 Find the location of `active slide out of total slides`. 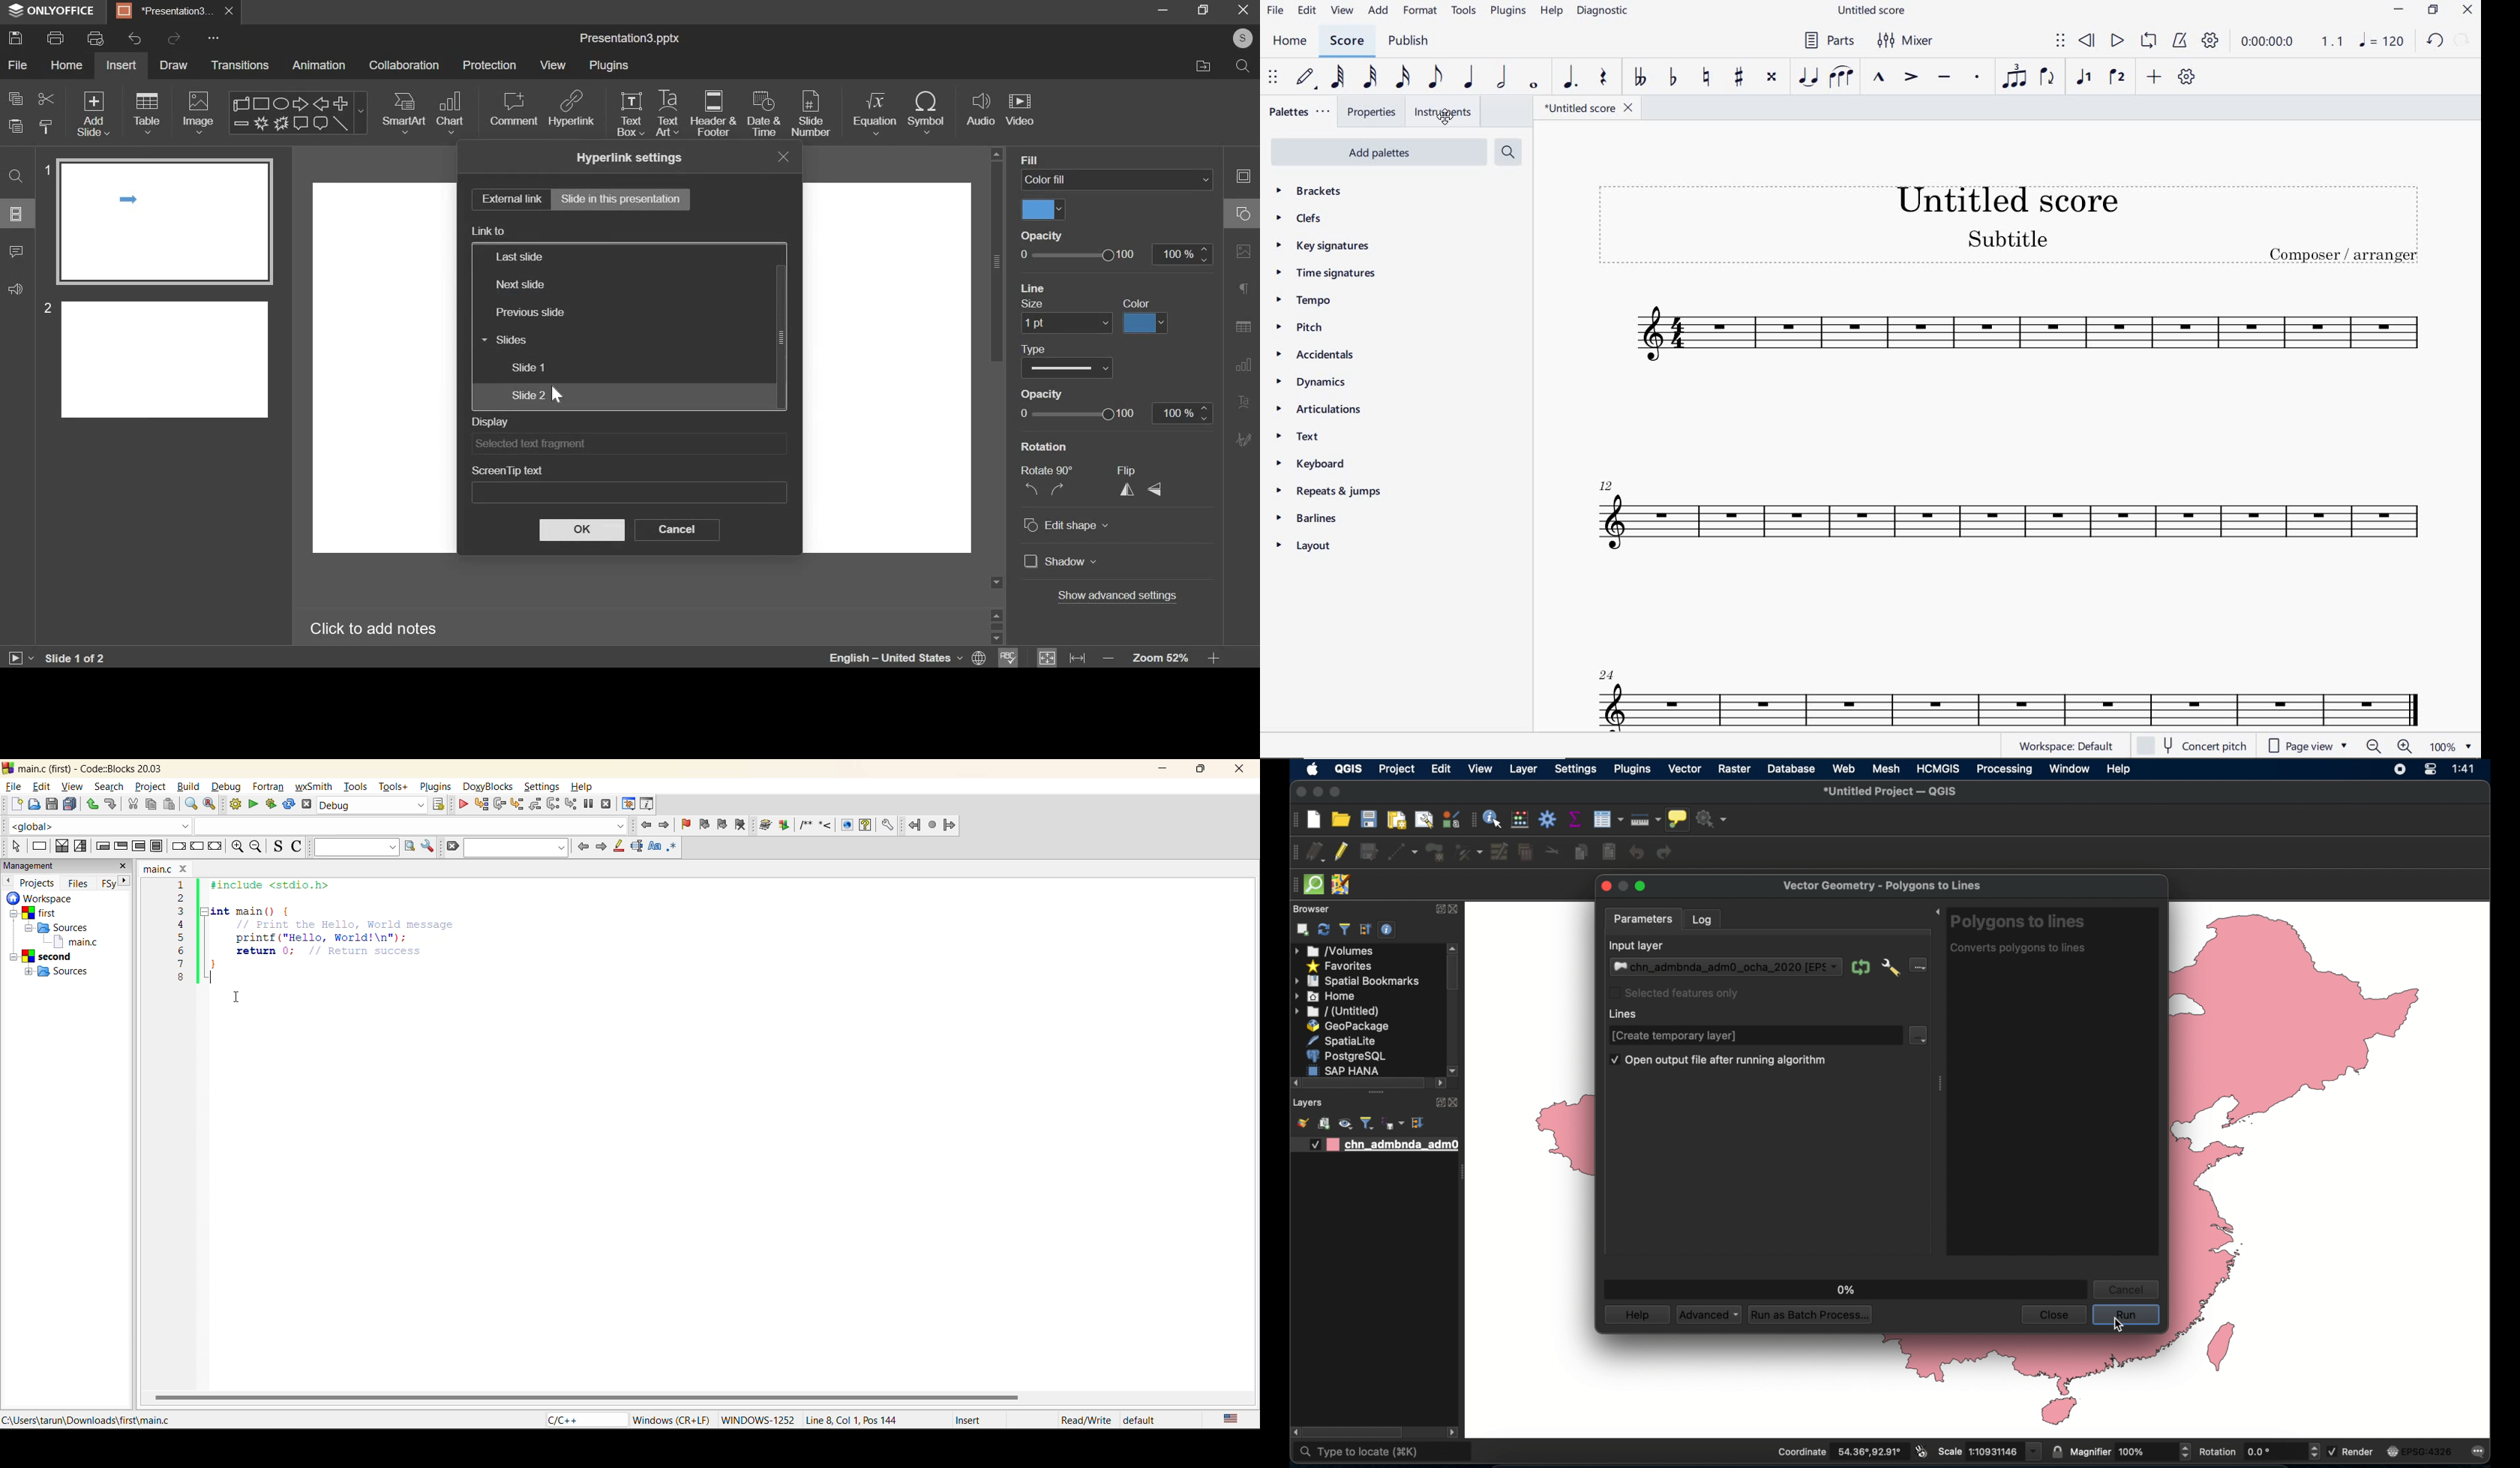

active slide out of total slides is located at coordinates (75, 658).